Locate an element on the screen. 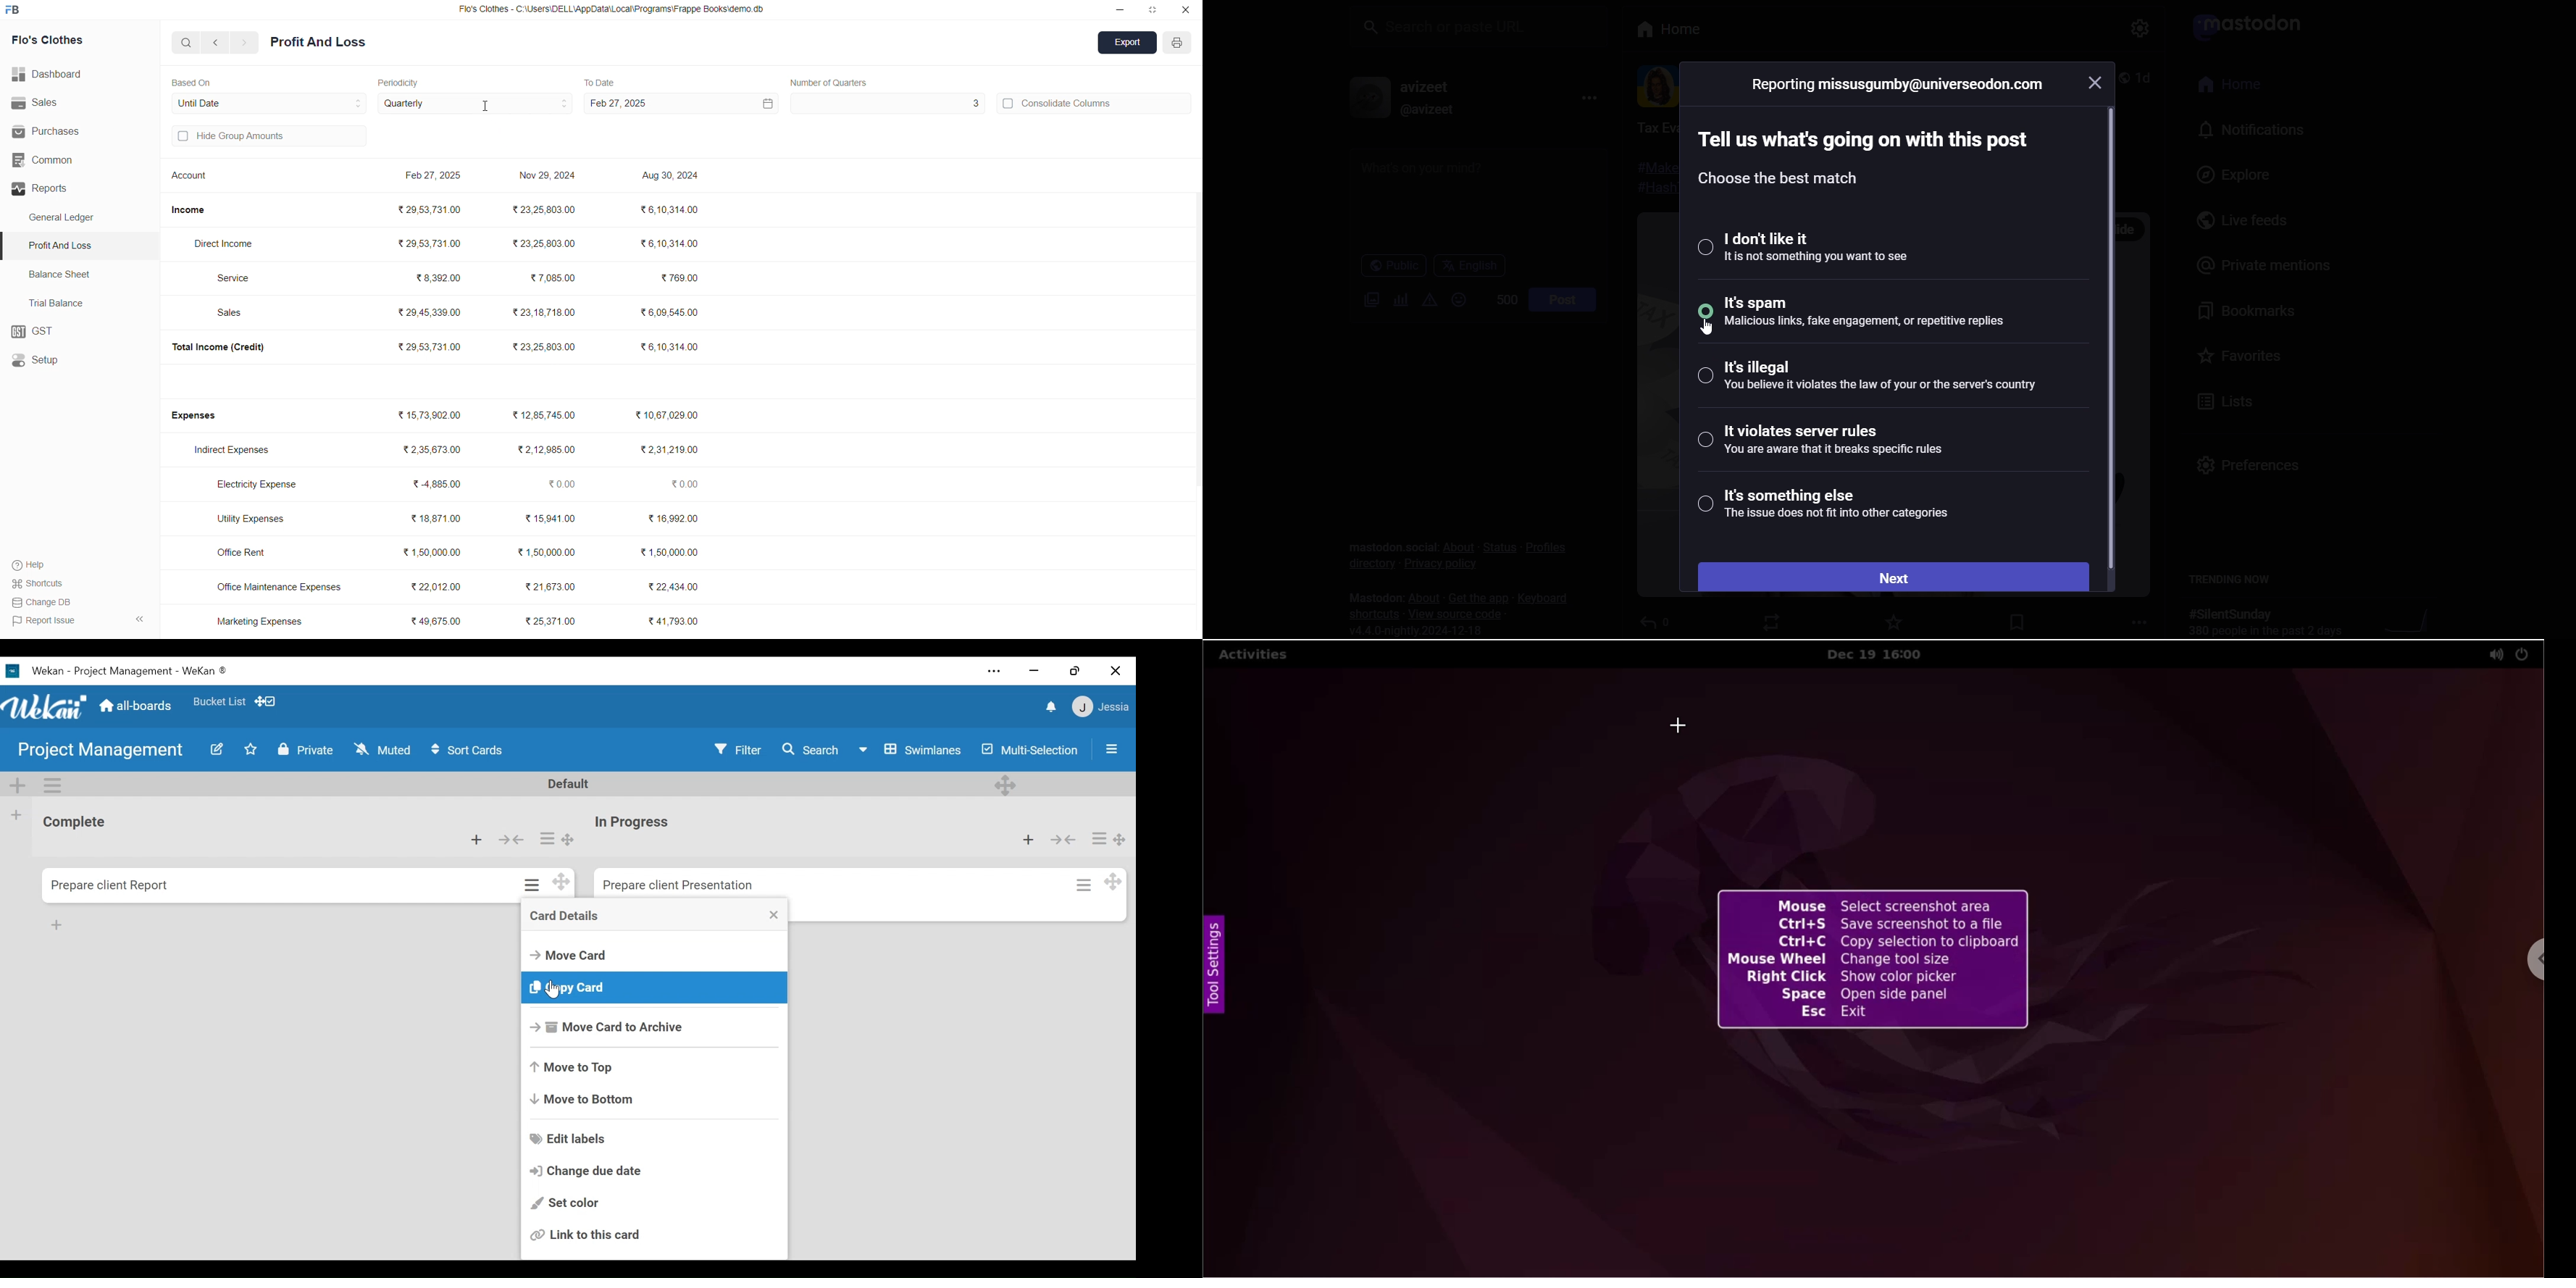 The image size is (2576, 1288). GST is located at coordinates (78, 332).